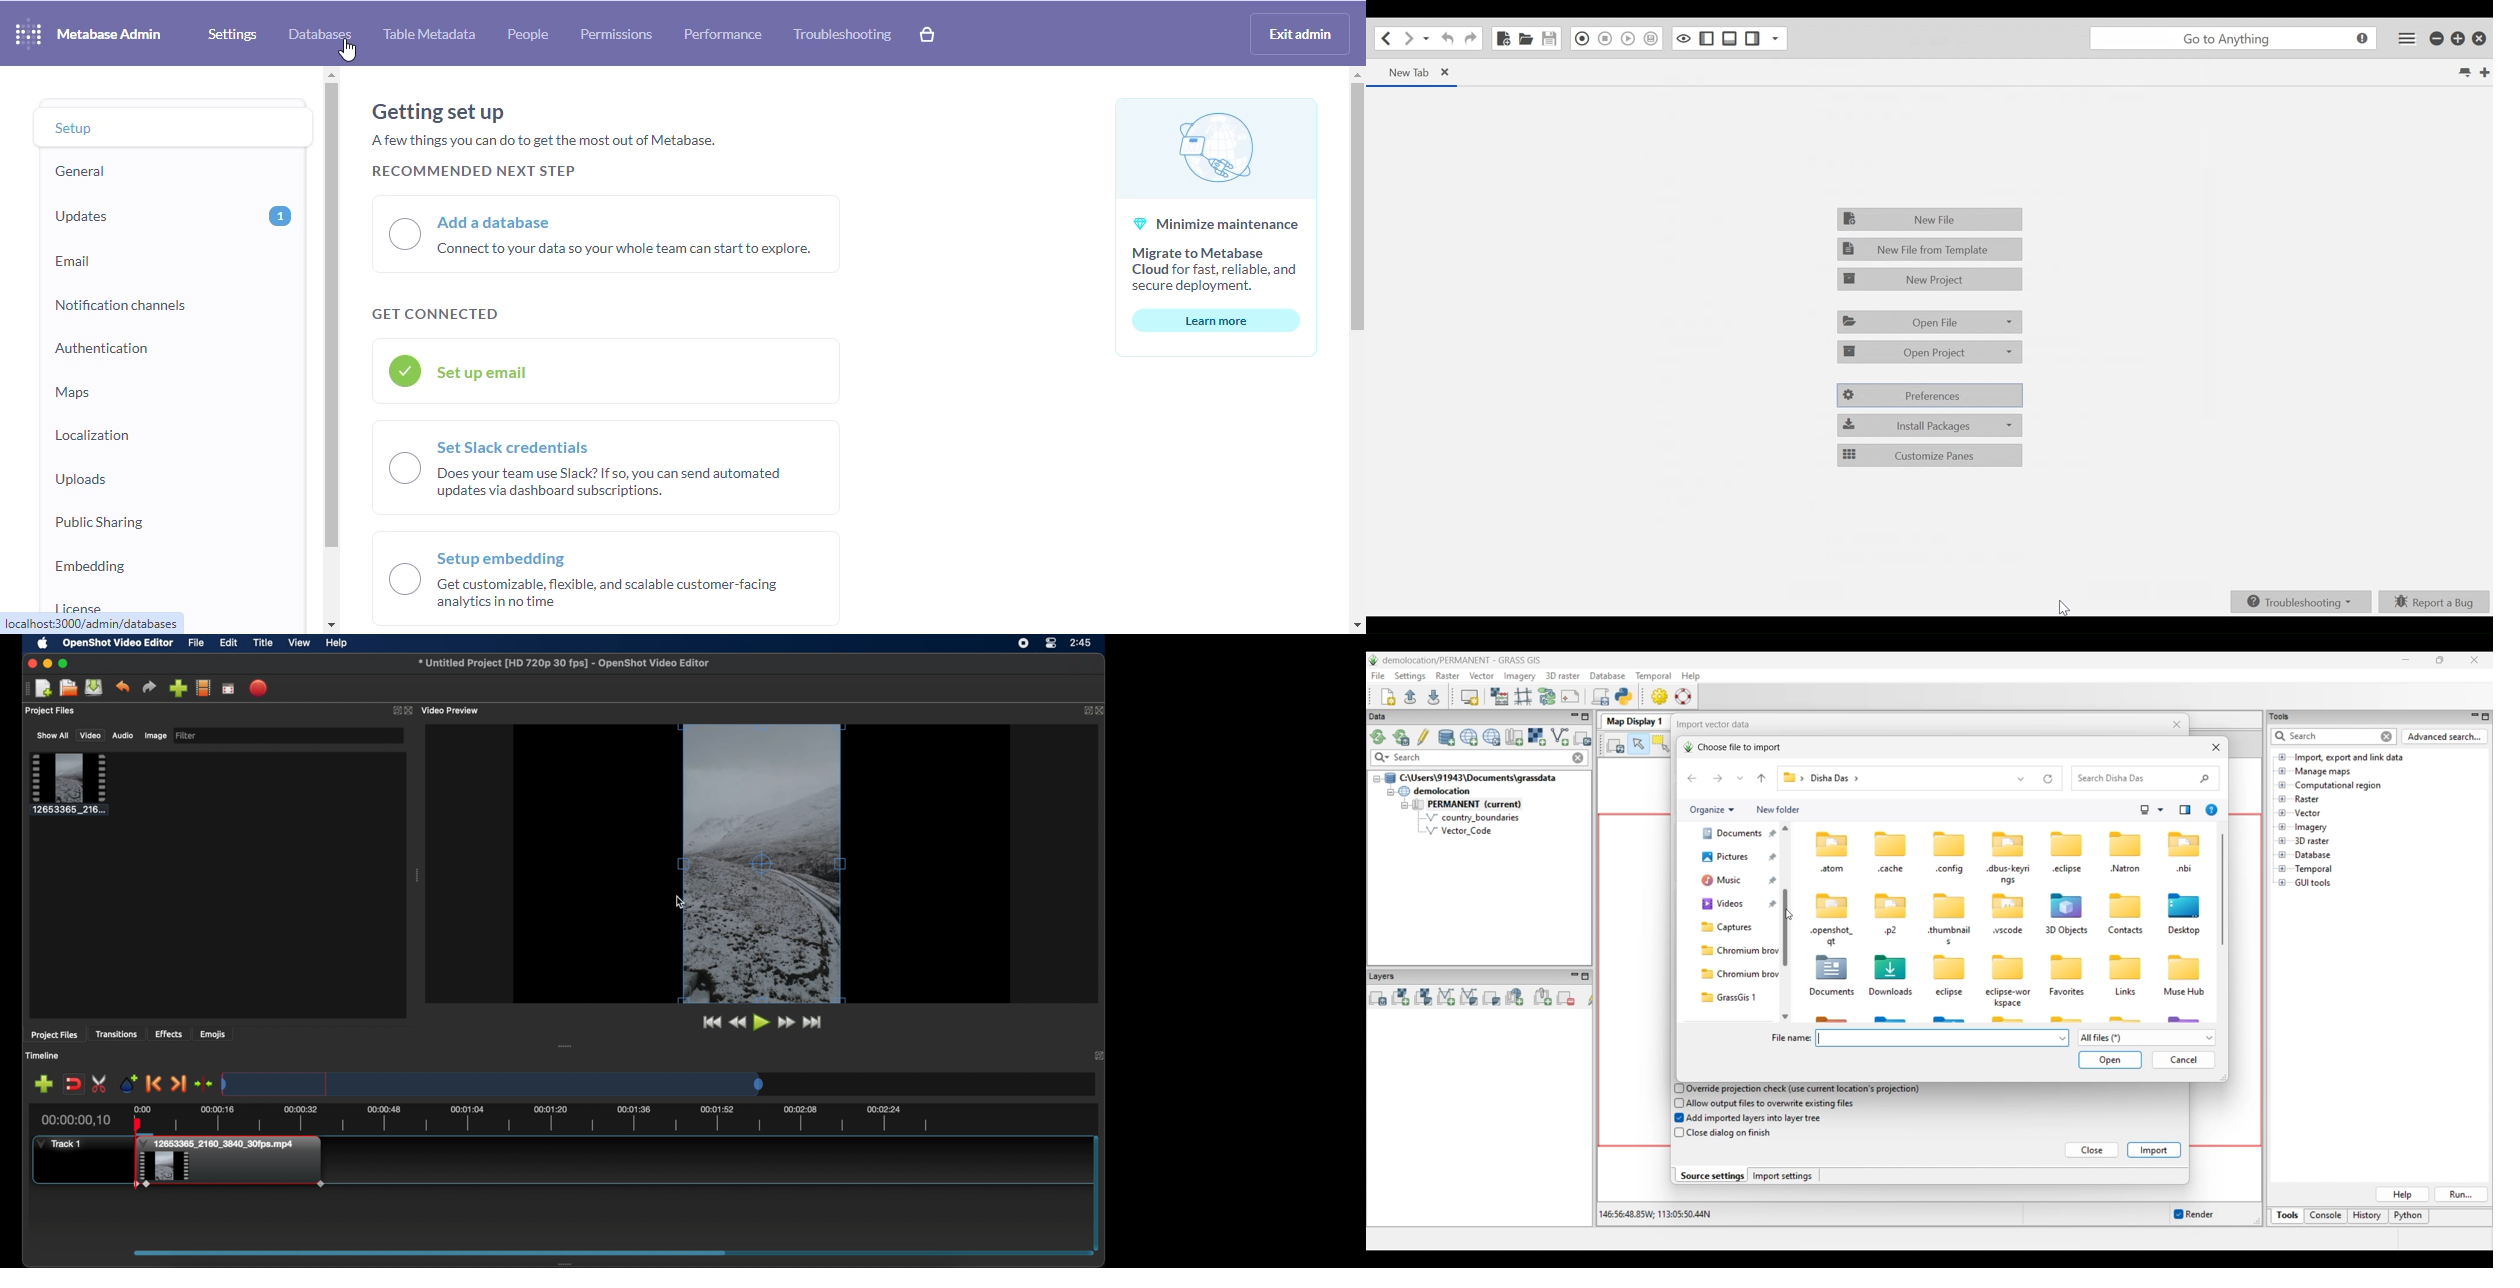  I want to click on scroll box, so click(608, 1255).